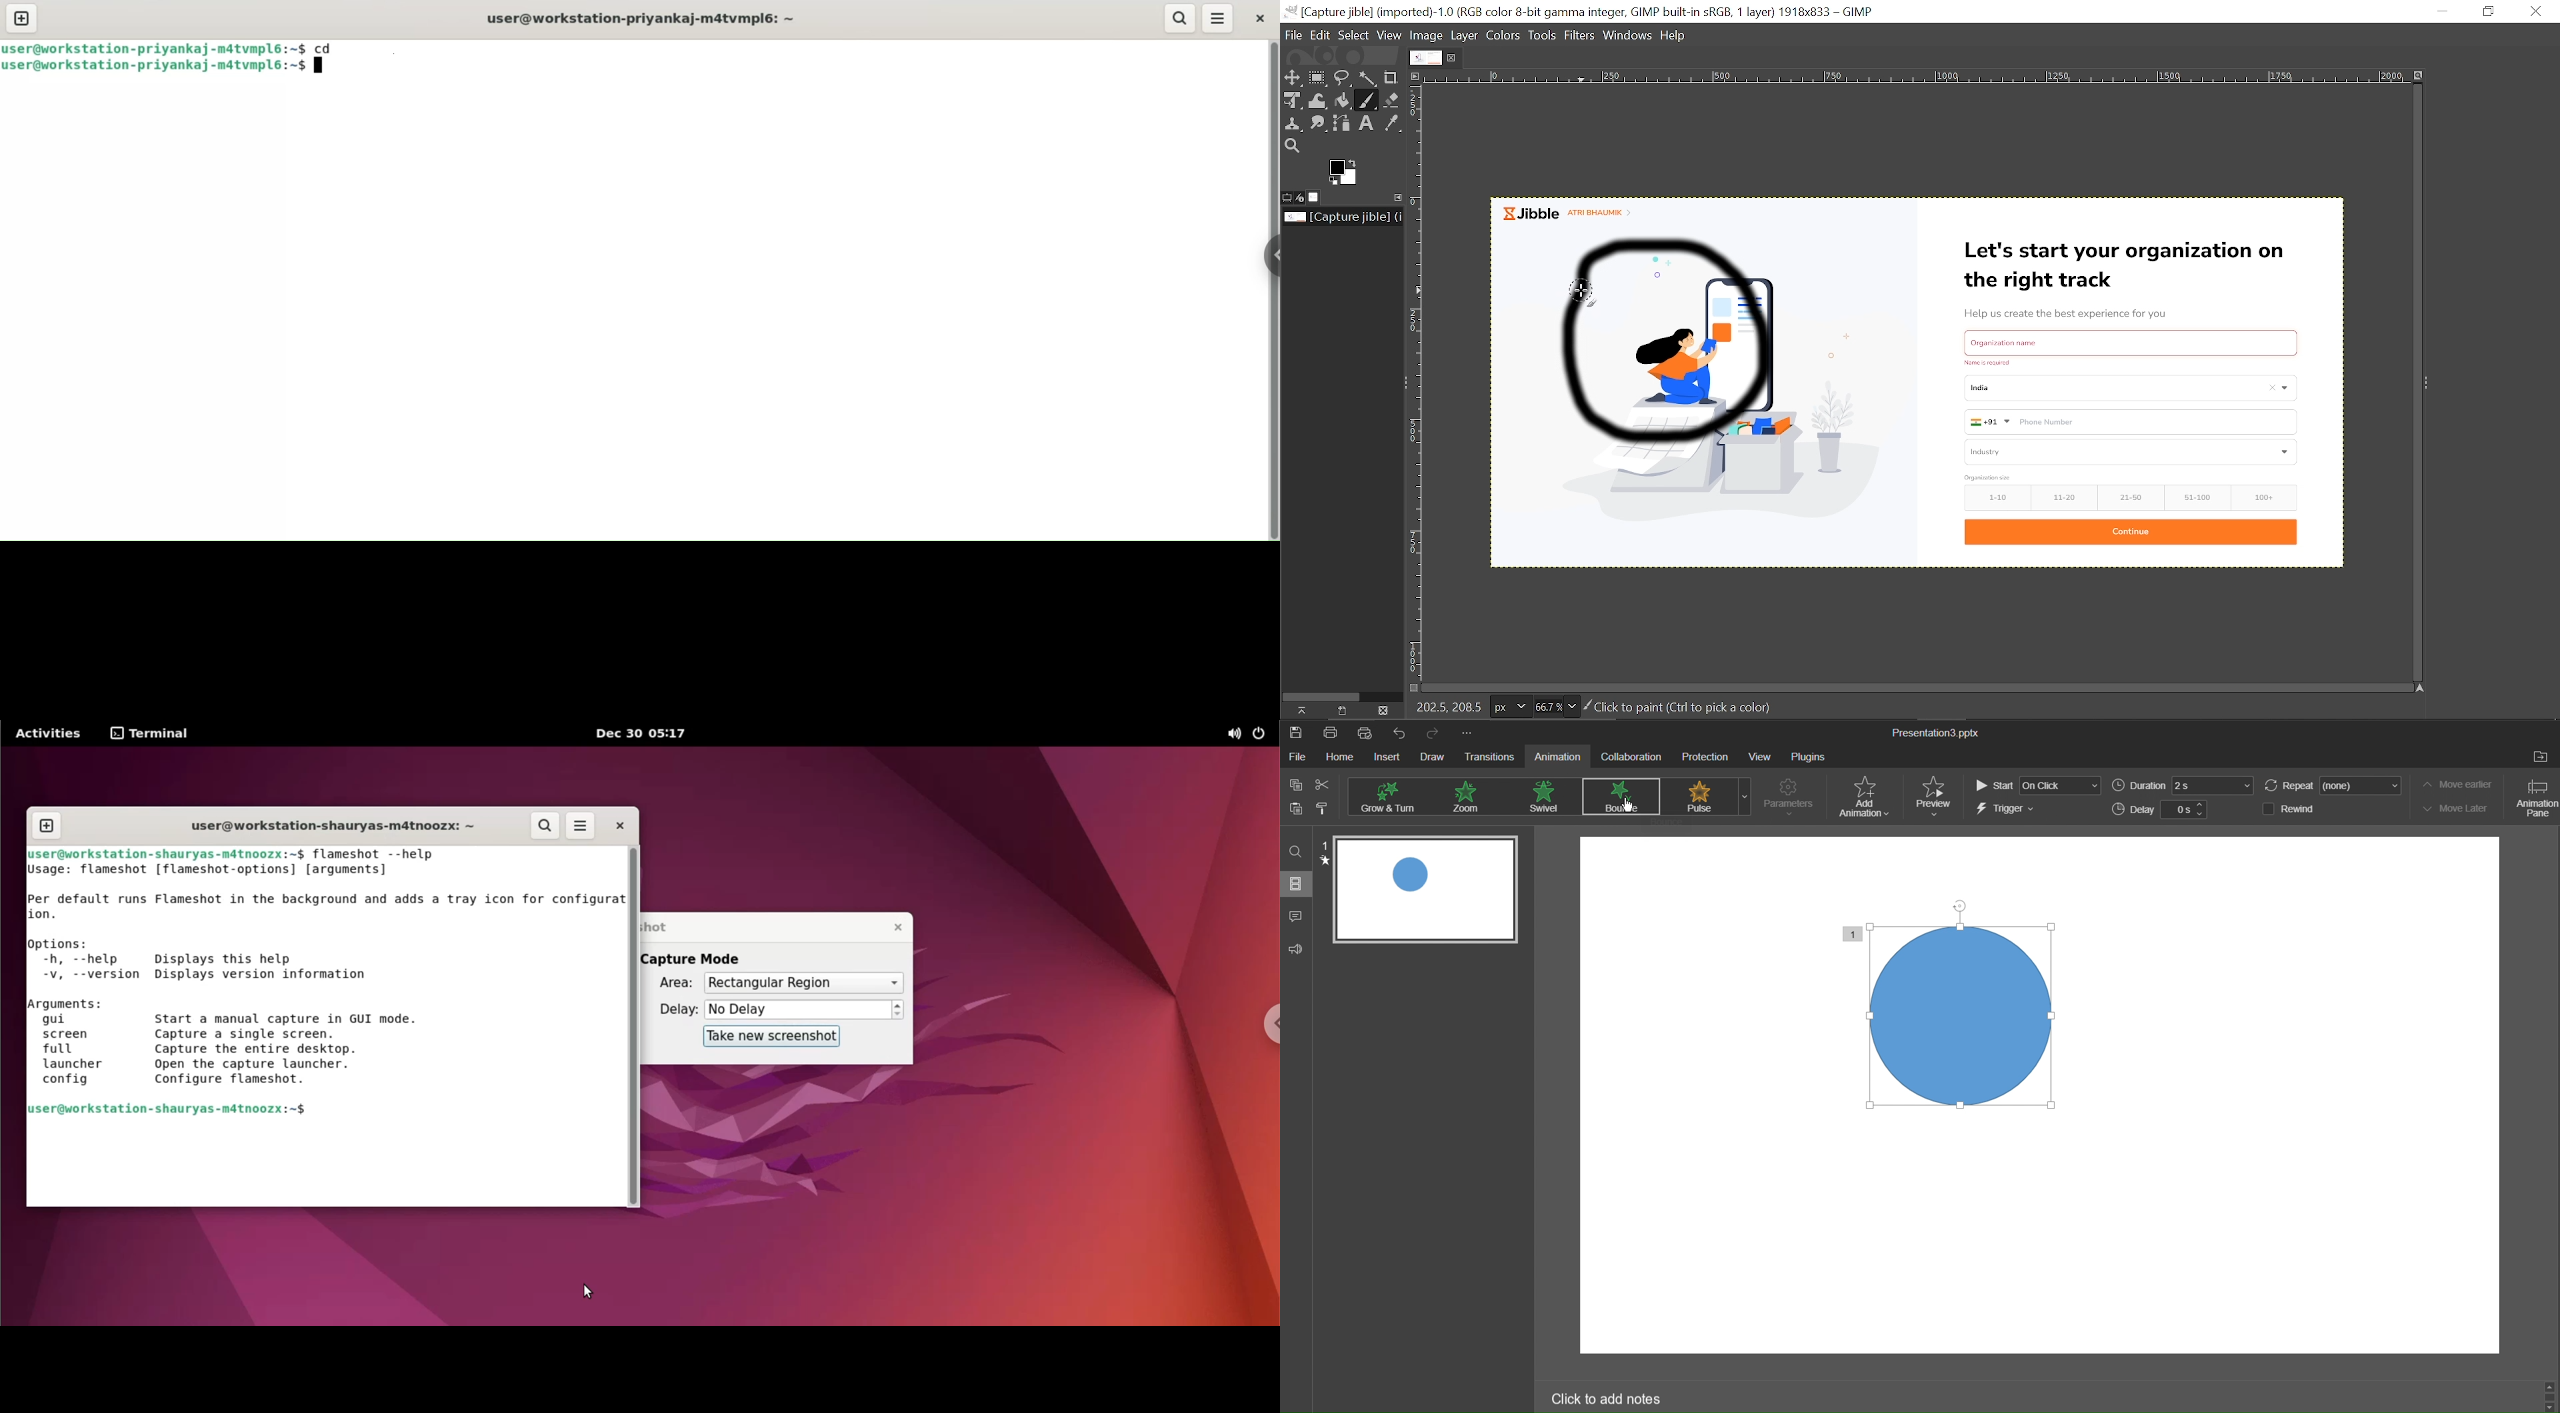 The height and width of the screenshot is (1428, 2576). What do you see at coordinates (1631, 803) in the screenshot?
I see `cursor` at bounding box center [1631, 803].